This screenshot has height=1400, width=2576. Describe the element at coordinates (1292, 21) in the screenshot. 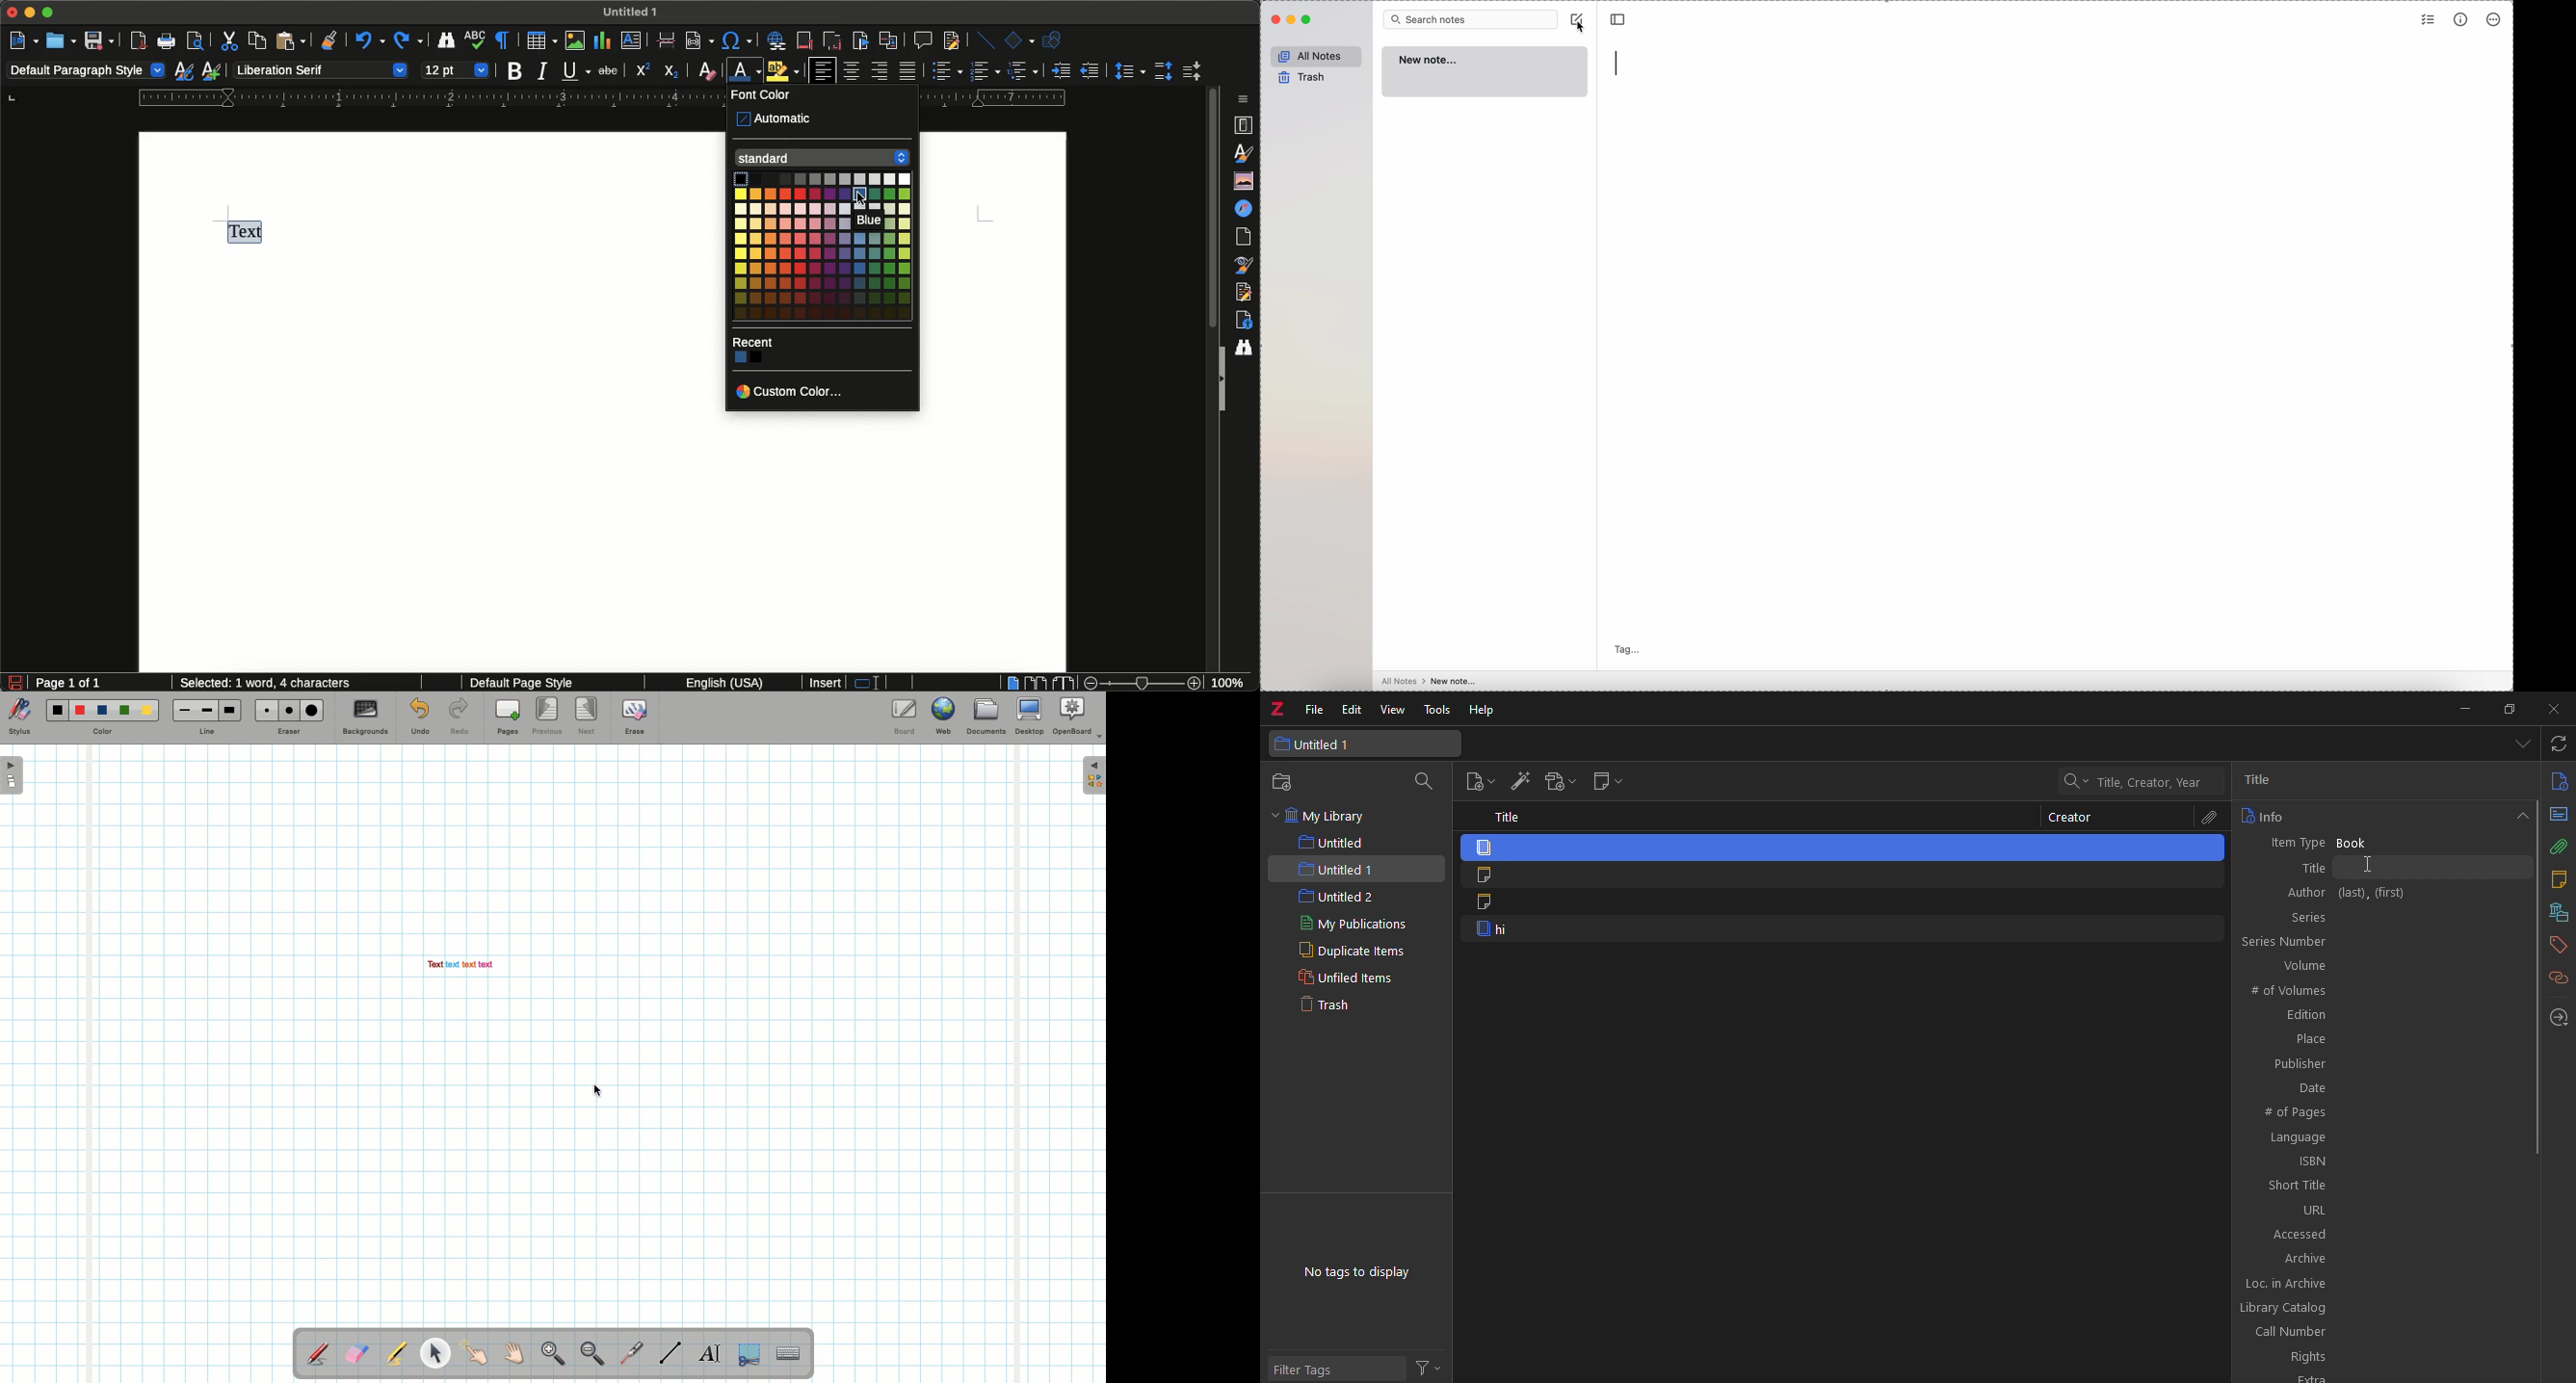

I see `minimize Simplenote` at that location.